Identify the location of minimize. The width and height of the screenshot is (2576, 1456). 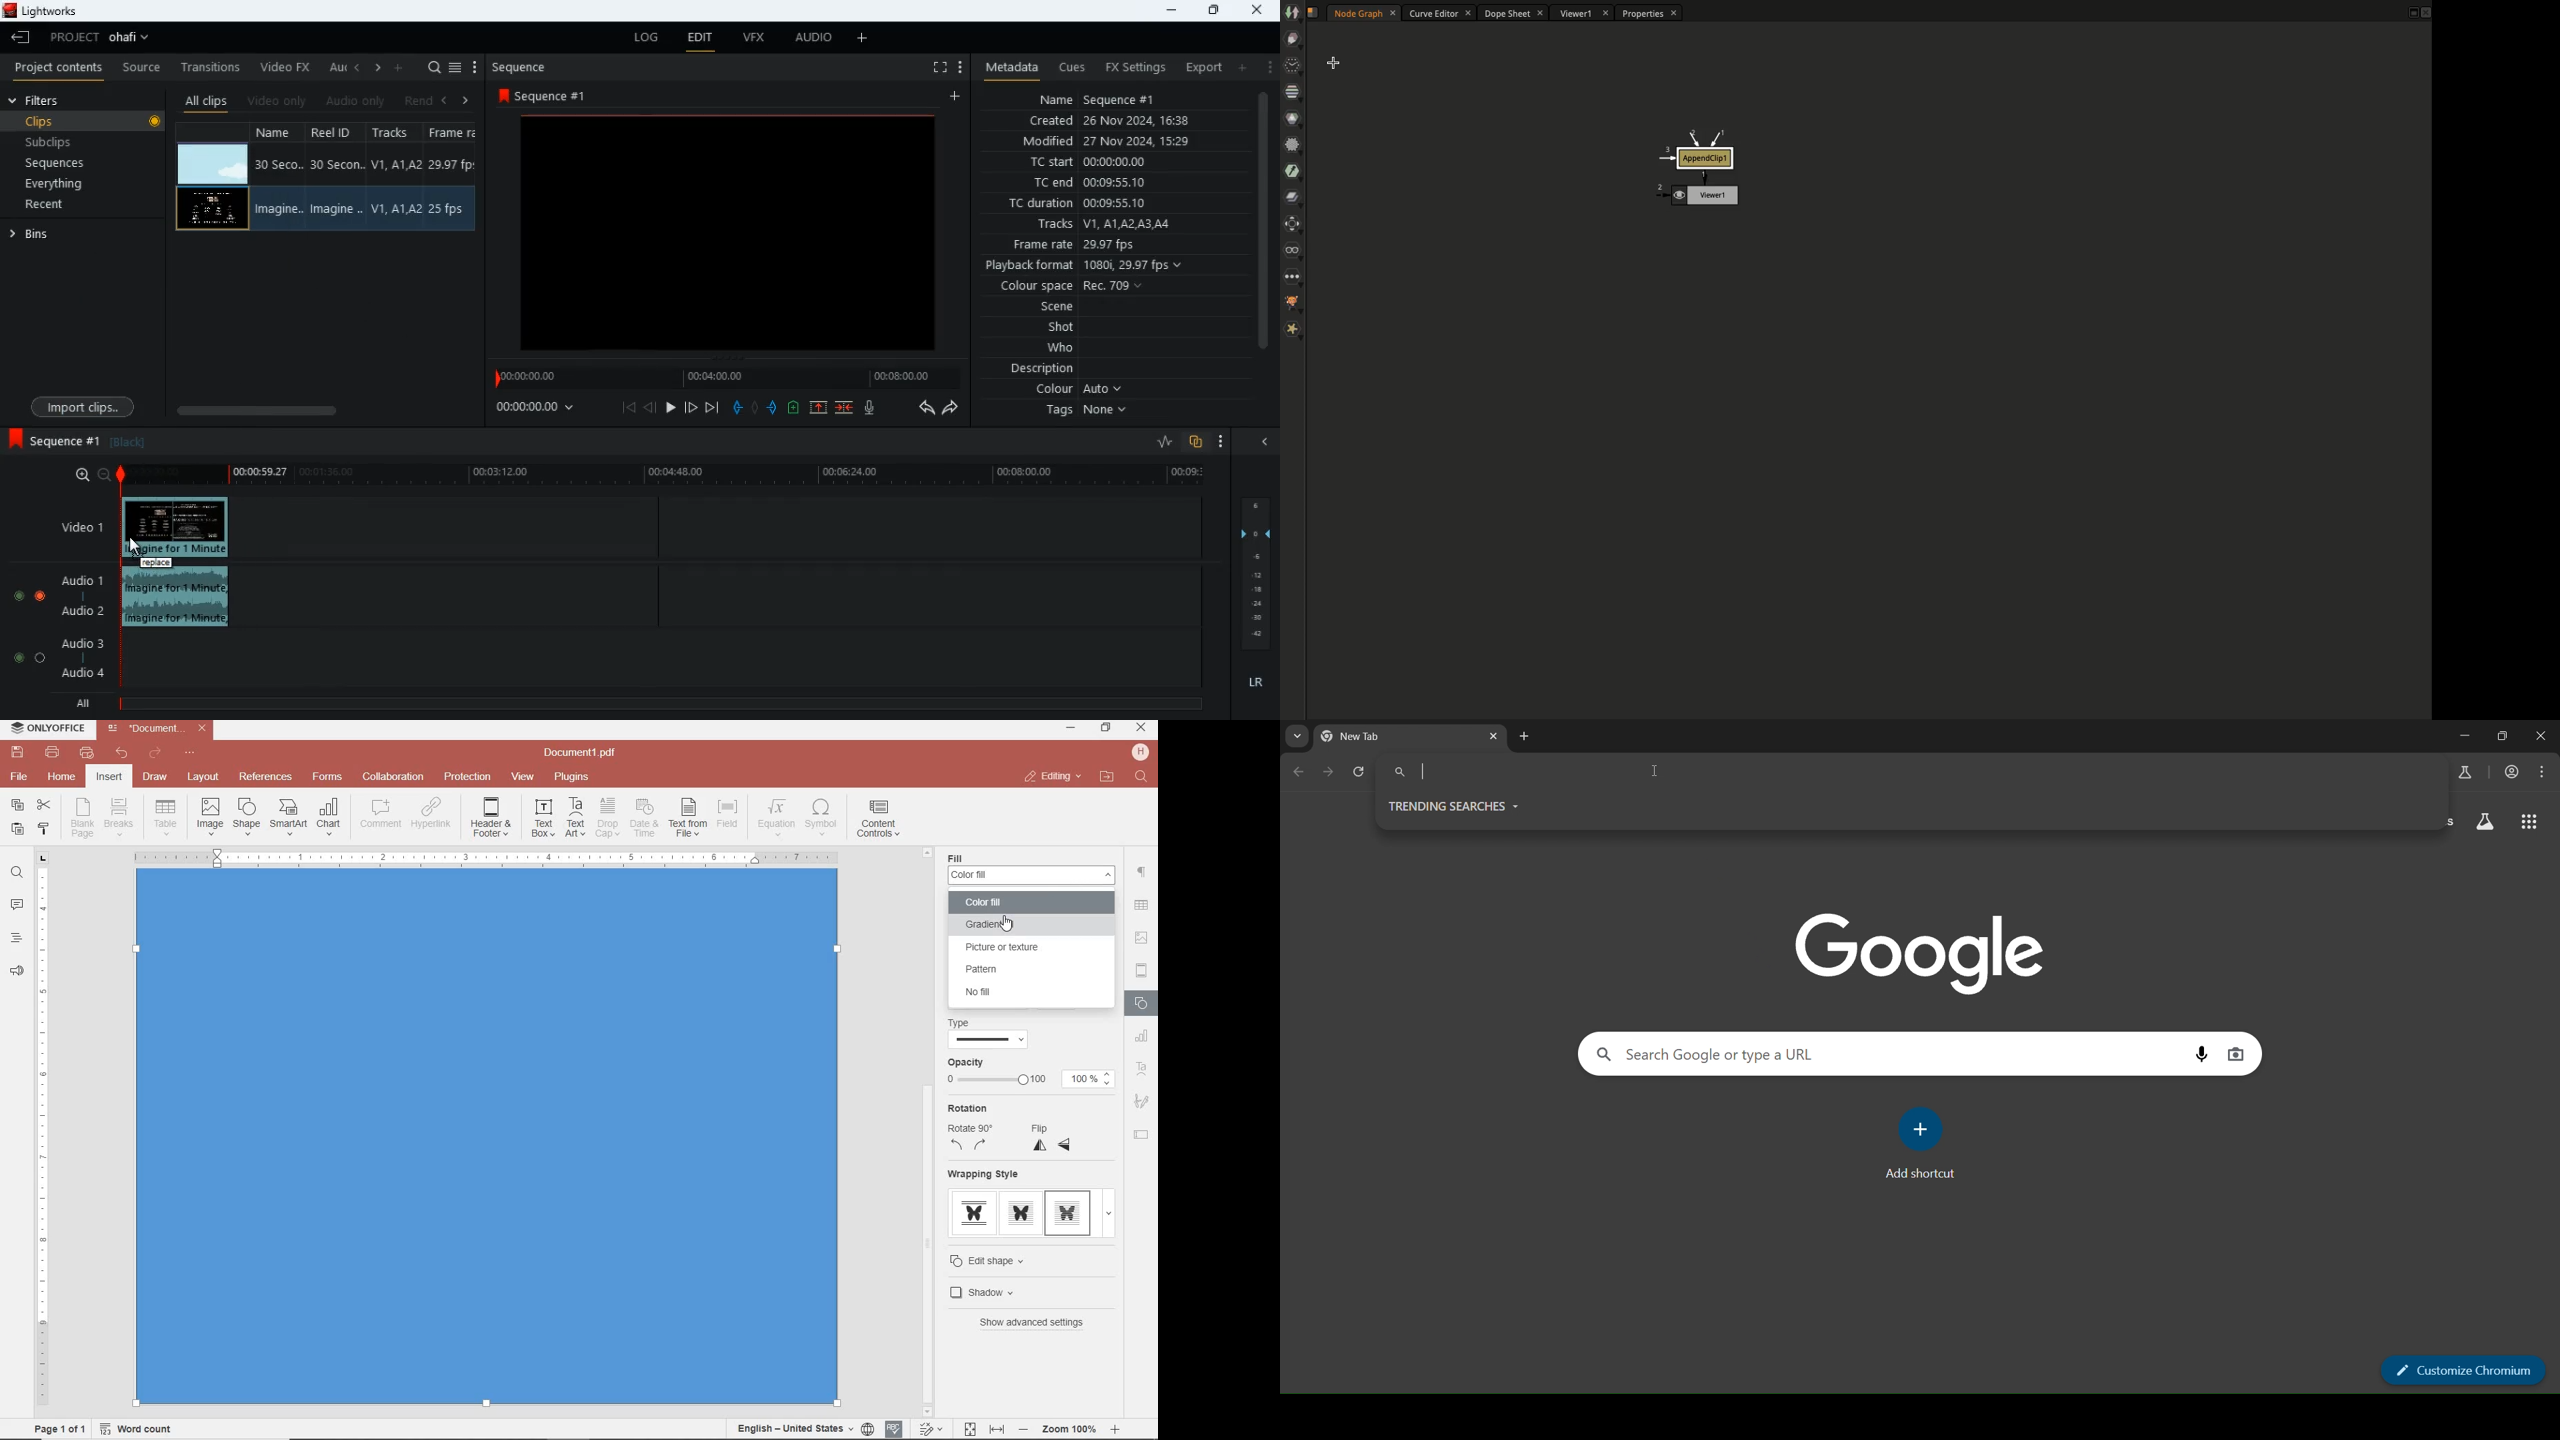
(1168, 10).